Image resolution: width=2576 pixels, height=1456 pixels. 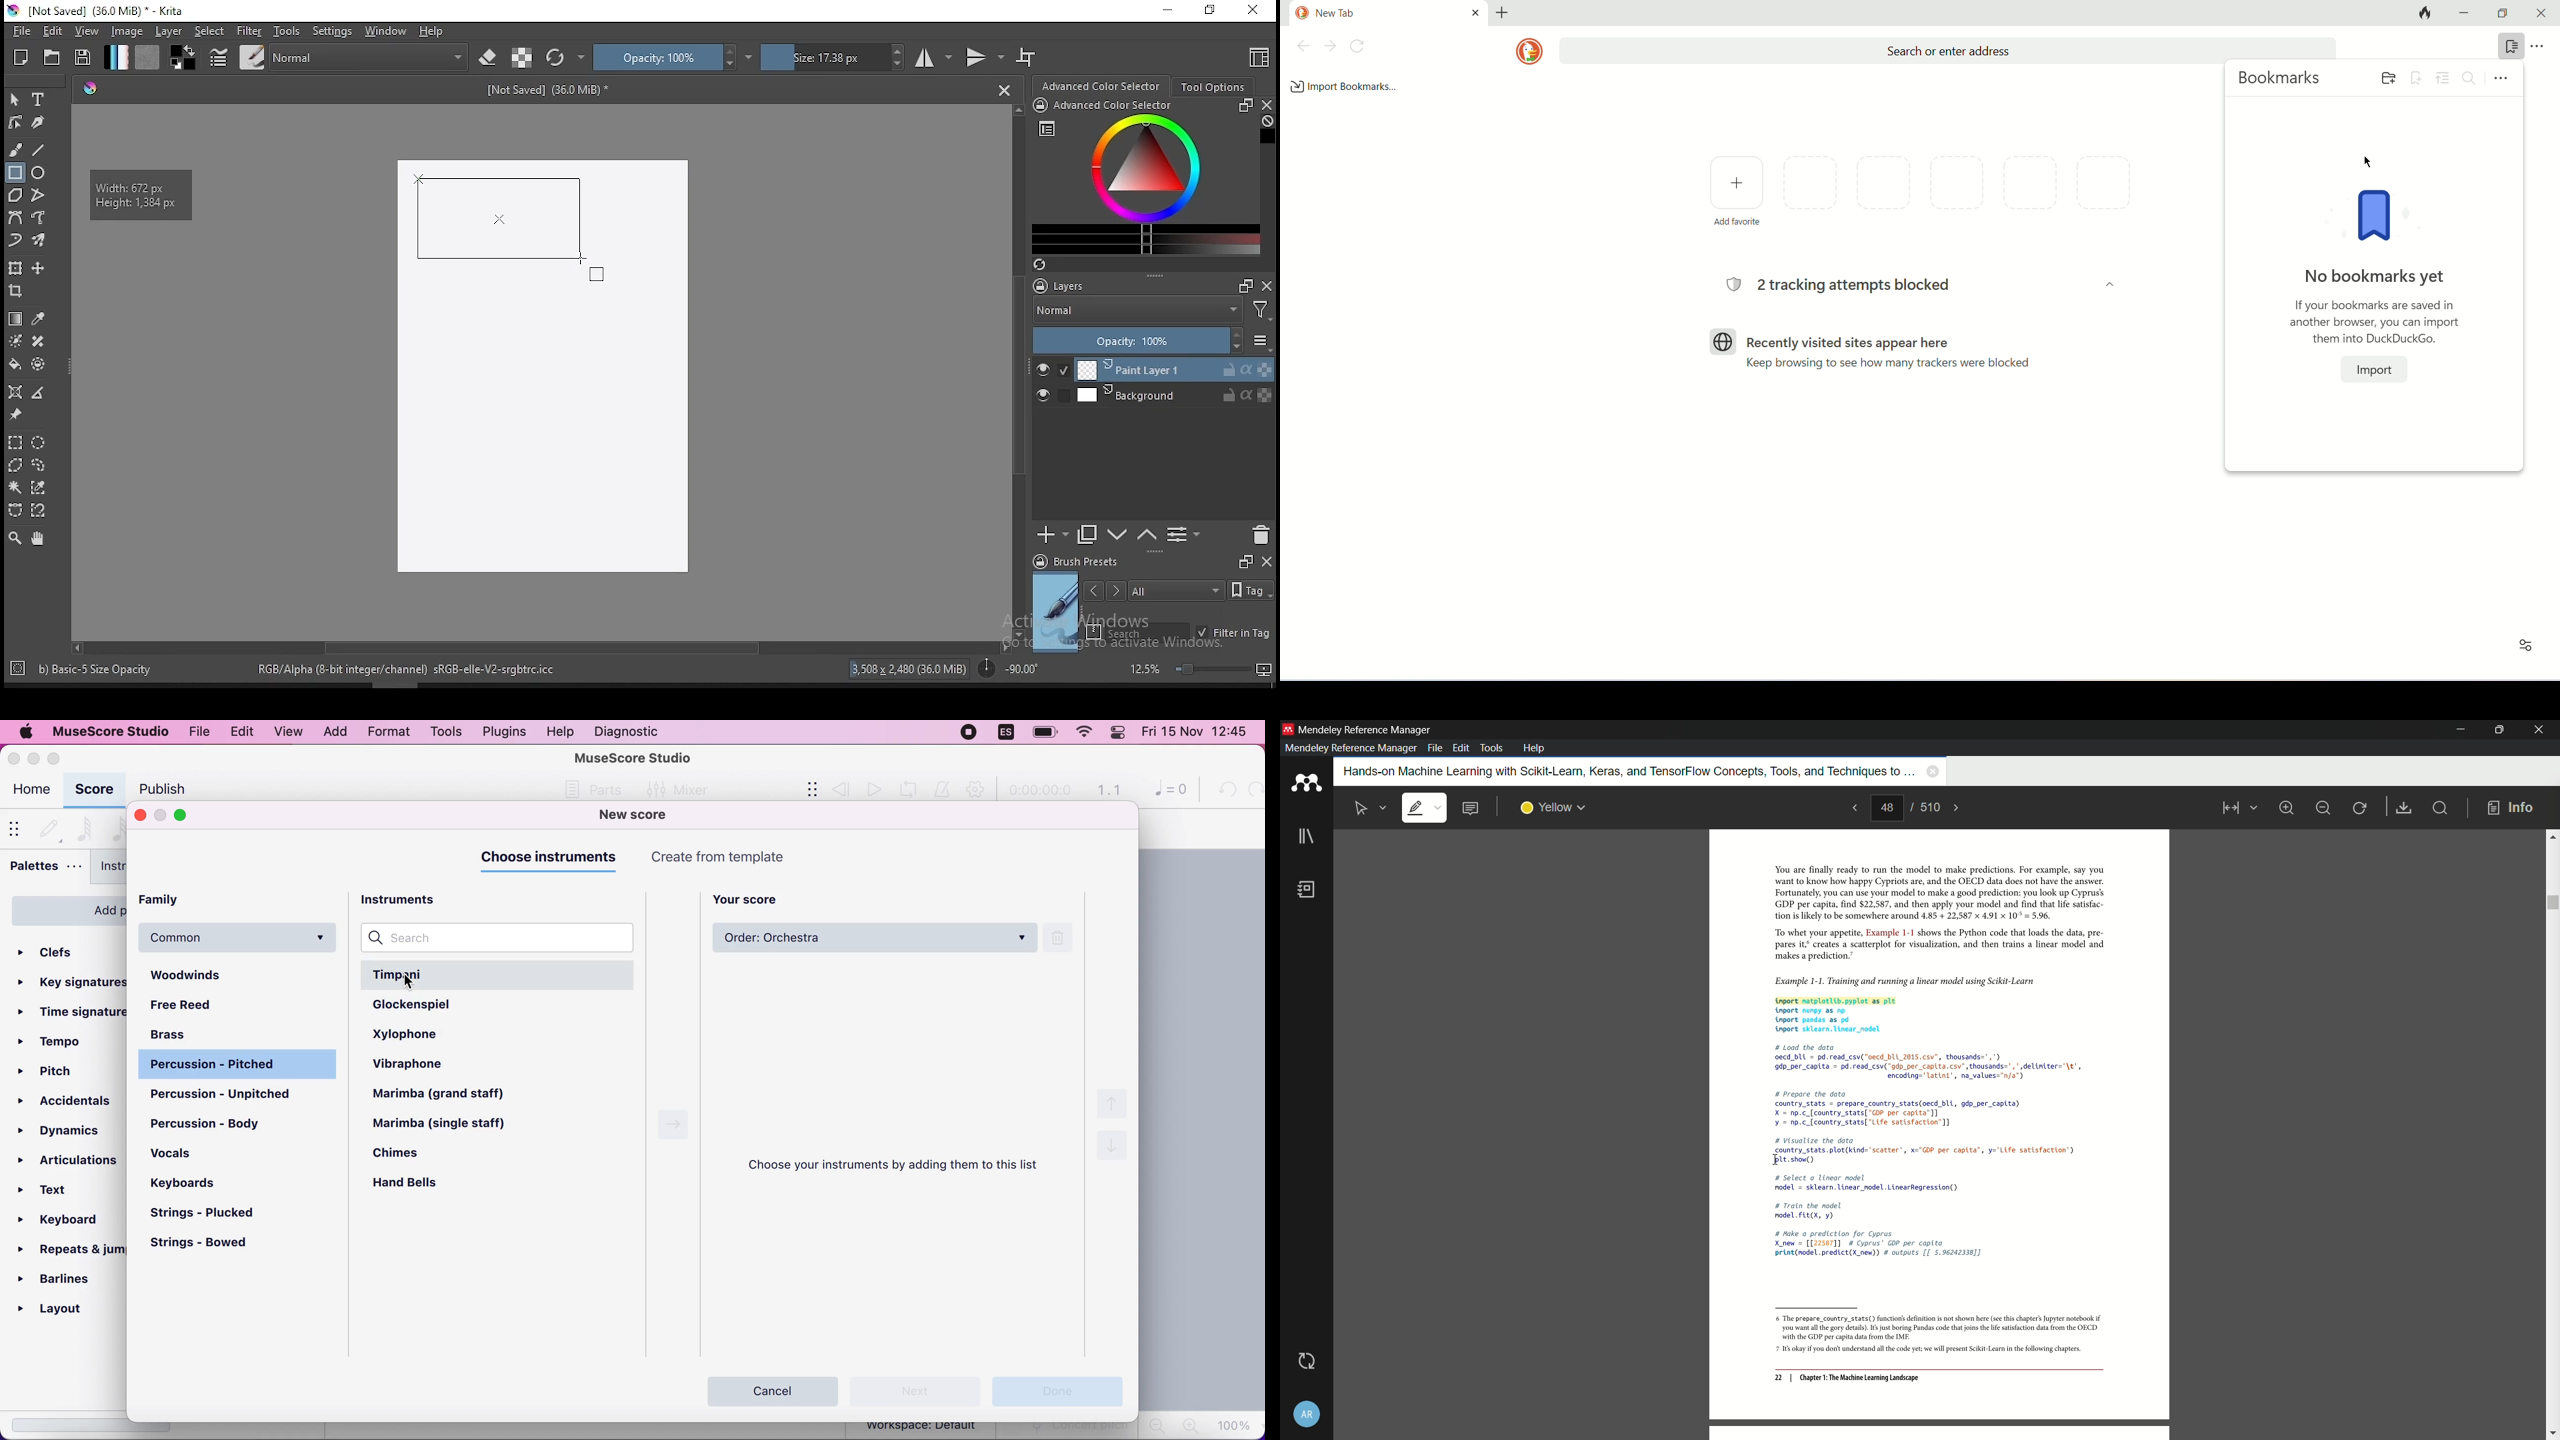 What do you see at coordinates (38, 443) in the screenshot?
I see `elliptical selection tool` at bounding box center [38, 443].